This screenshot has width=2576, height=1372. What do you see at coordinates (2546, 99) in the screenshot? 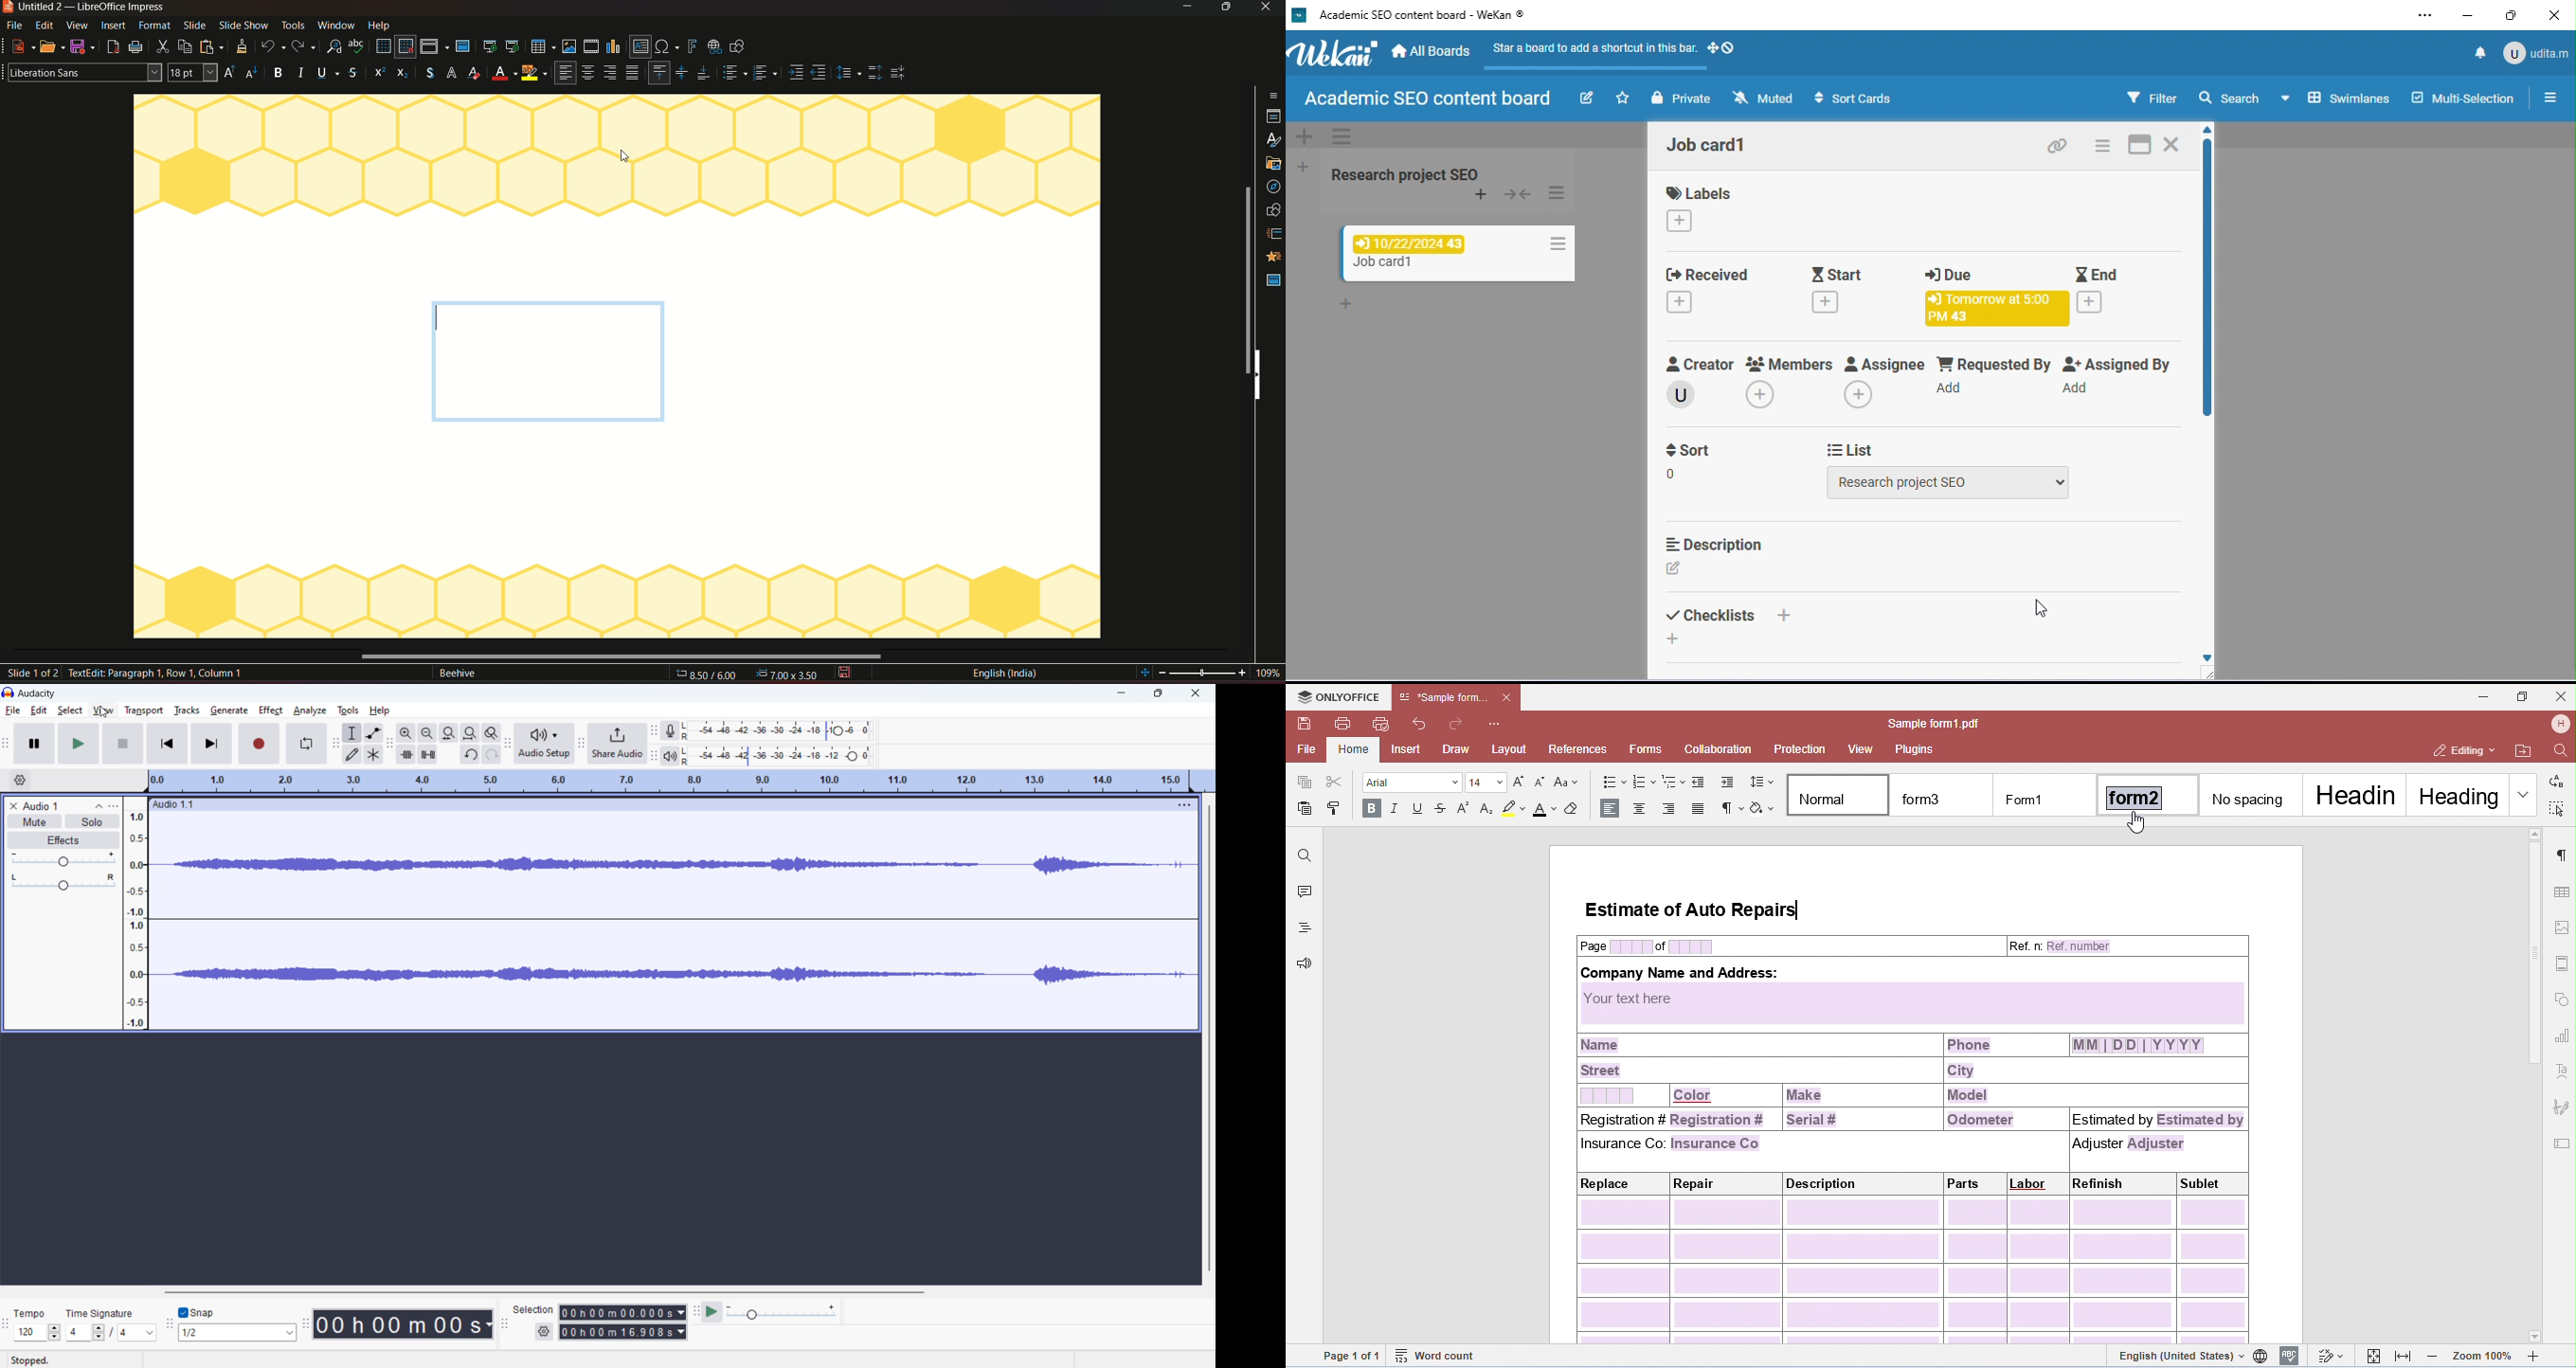
I see `open or close side bar` at bounding box center [2546, 99].